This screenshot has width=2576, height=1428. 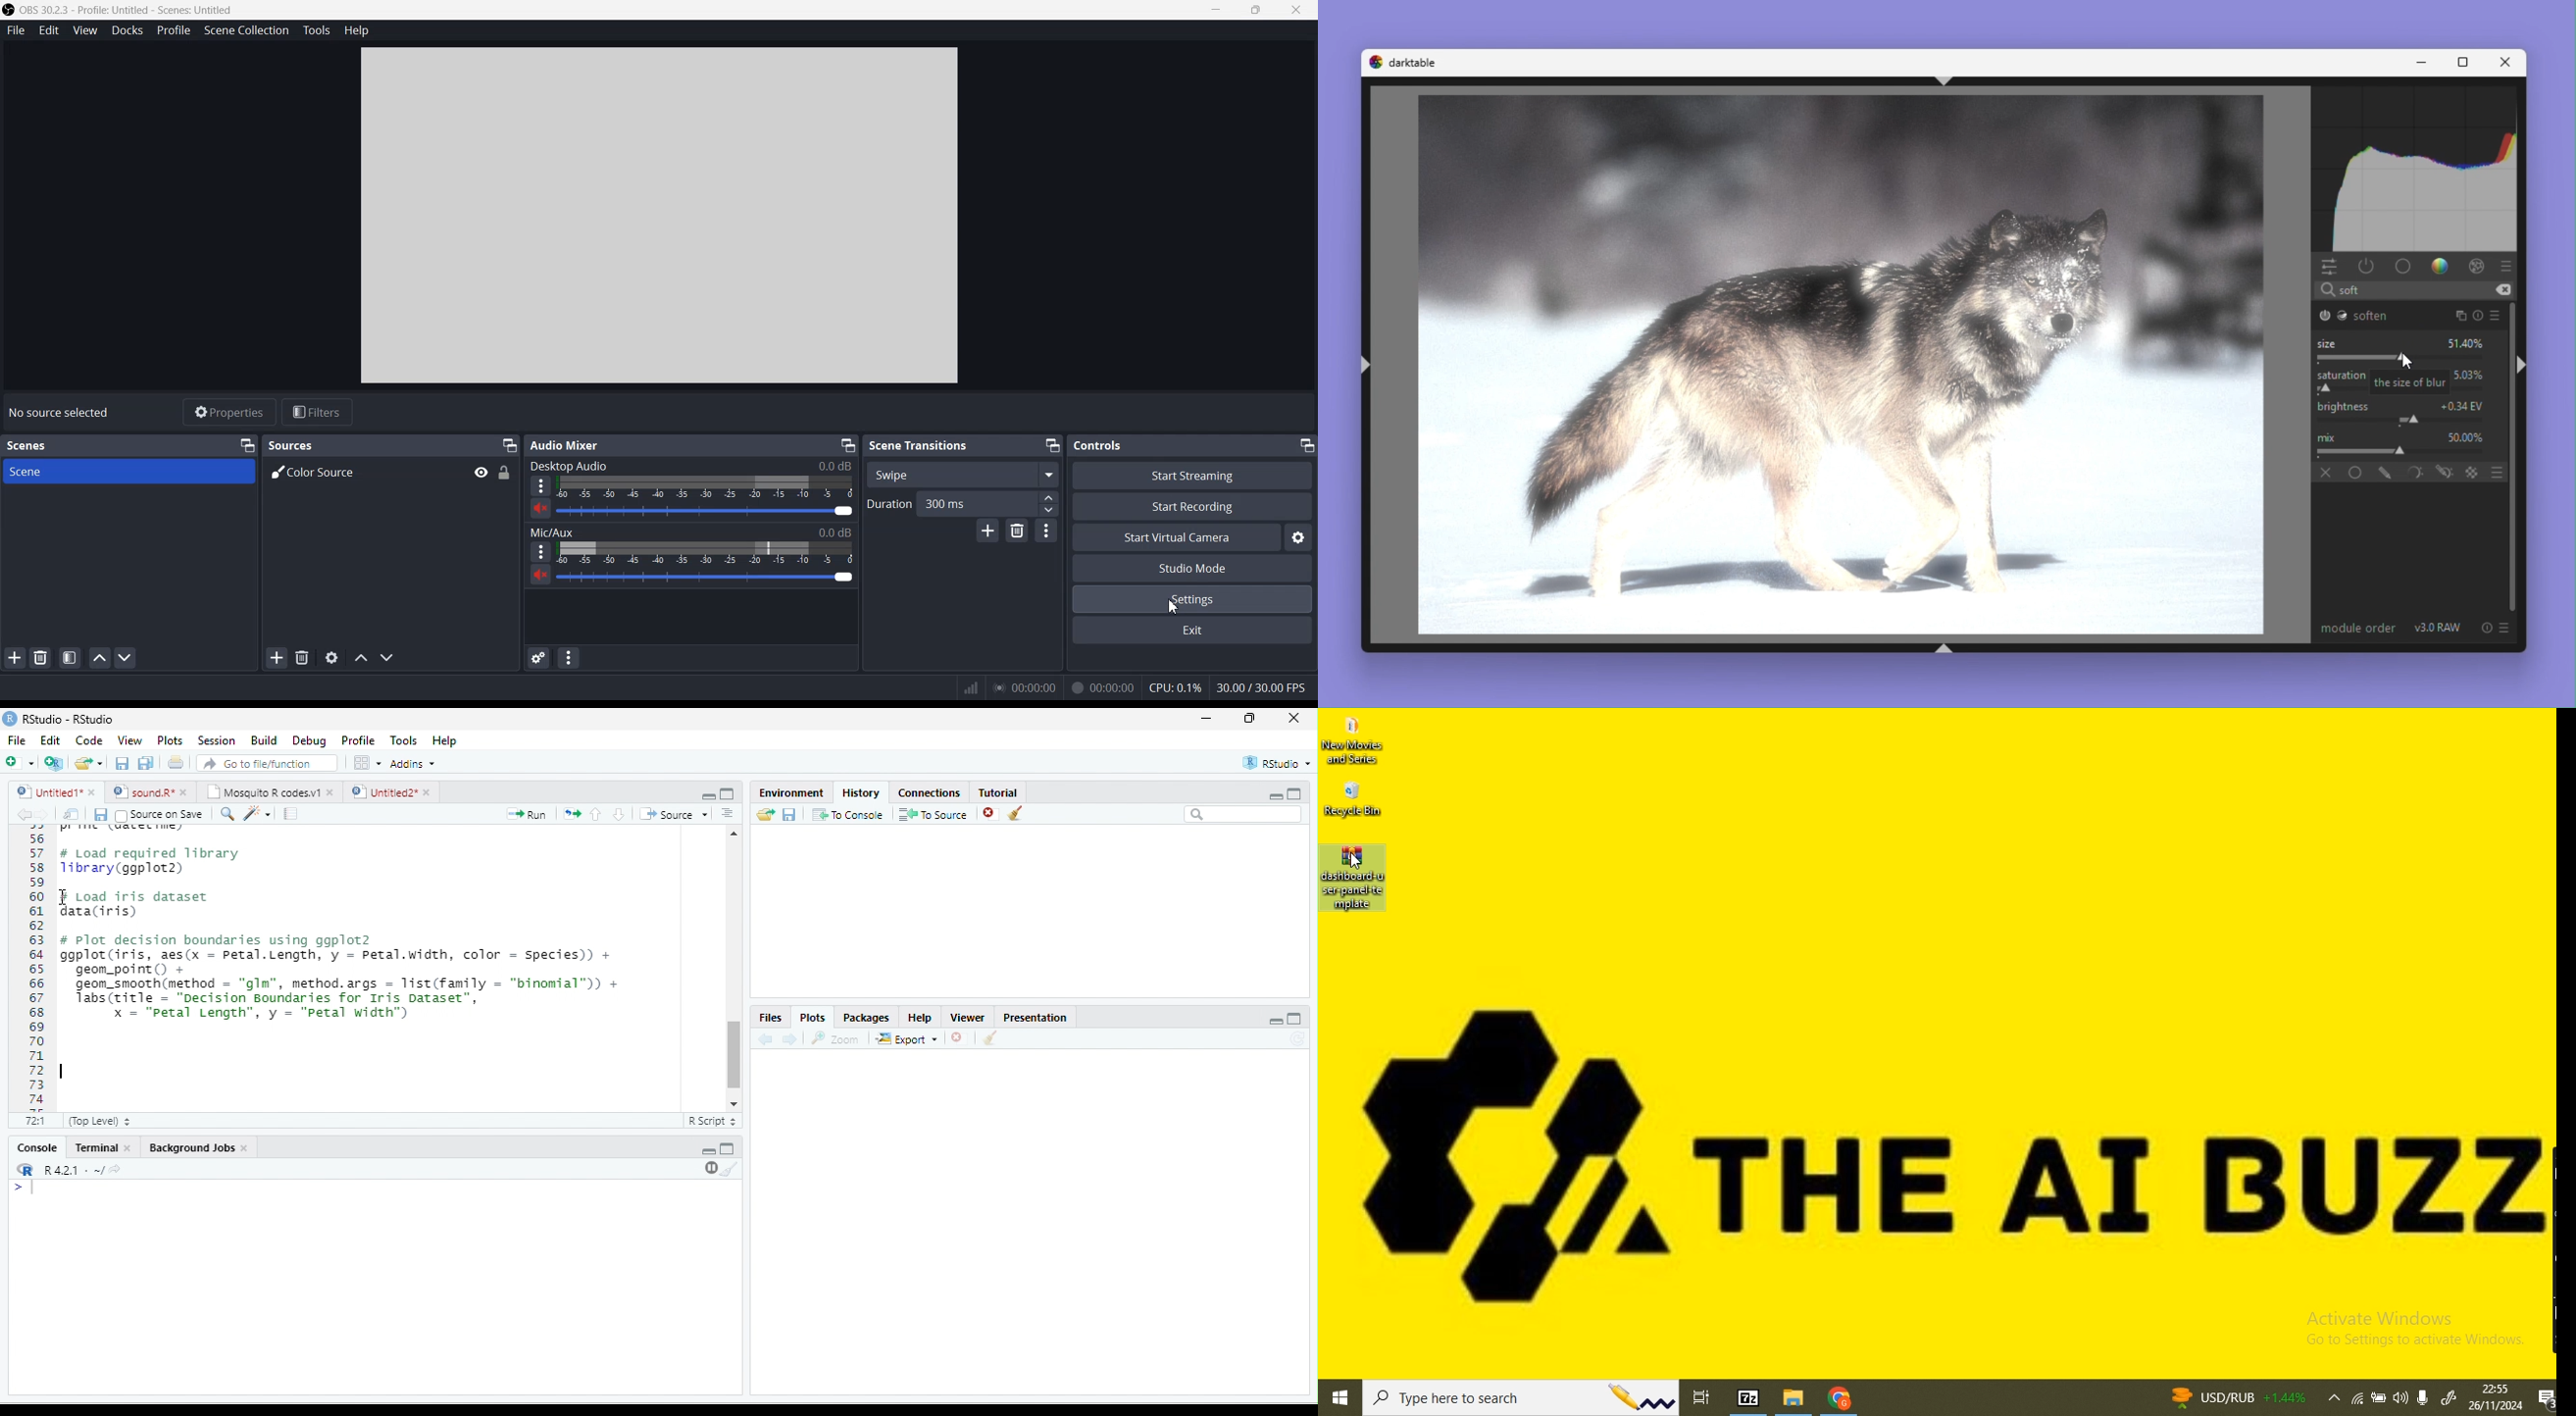 What do you see at coordinates (54, 764) in the screenshot?
I see `new project` at bounding box center [54, 764].